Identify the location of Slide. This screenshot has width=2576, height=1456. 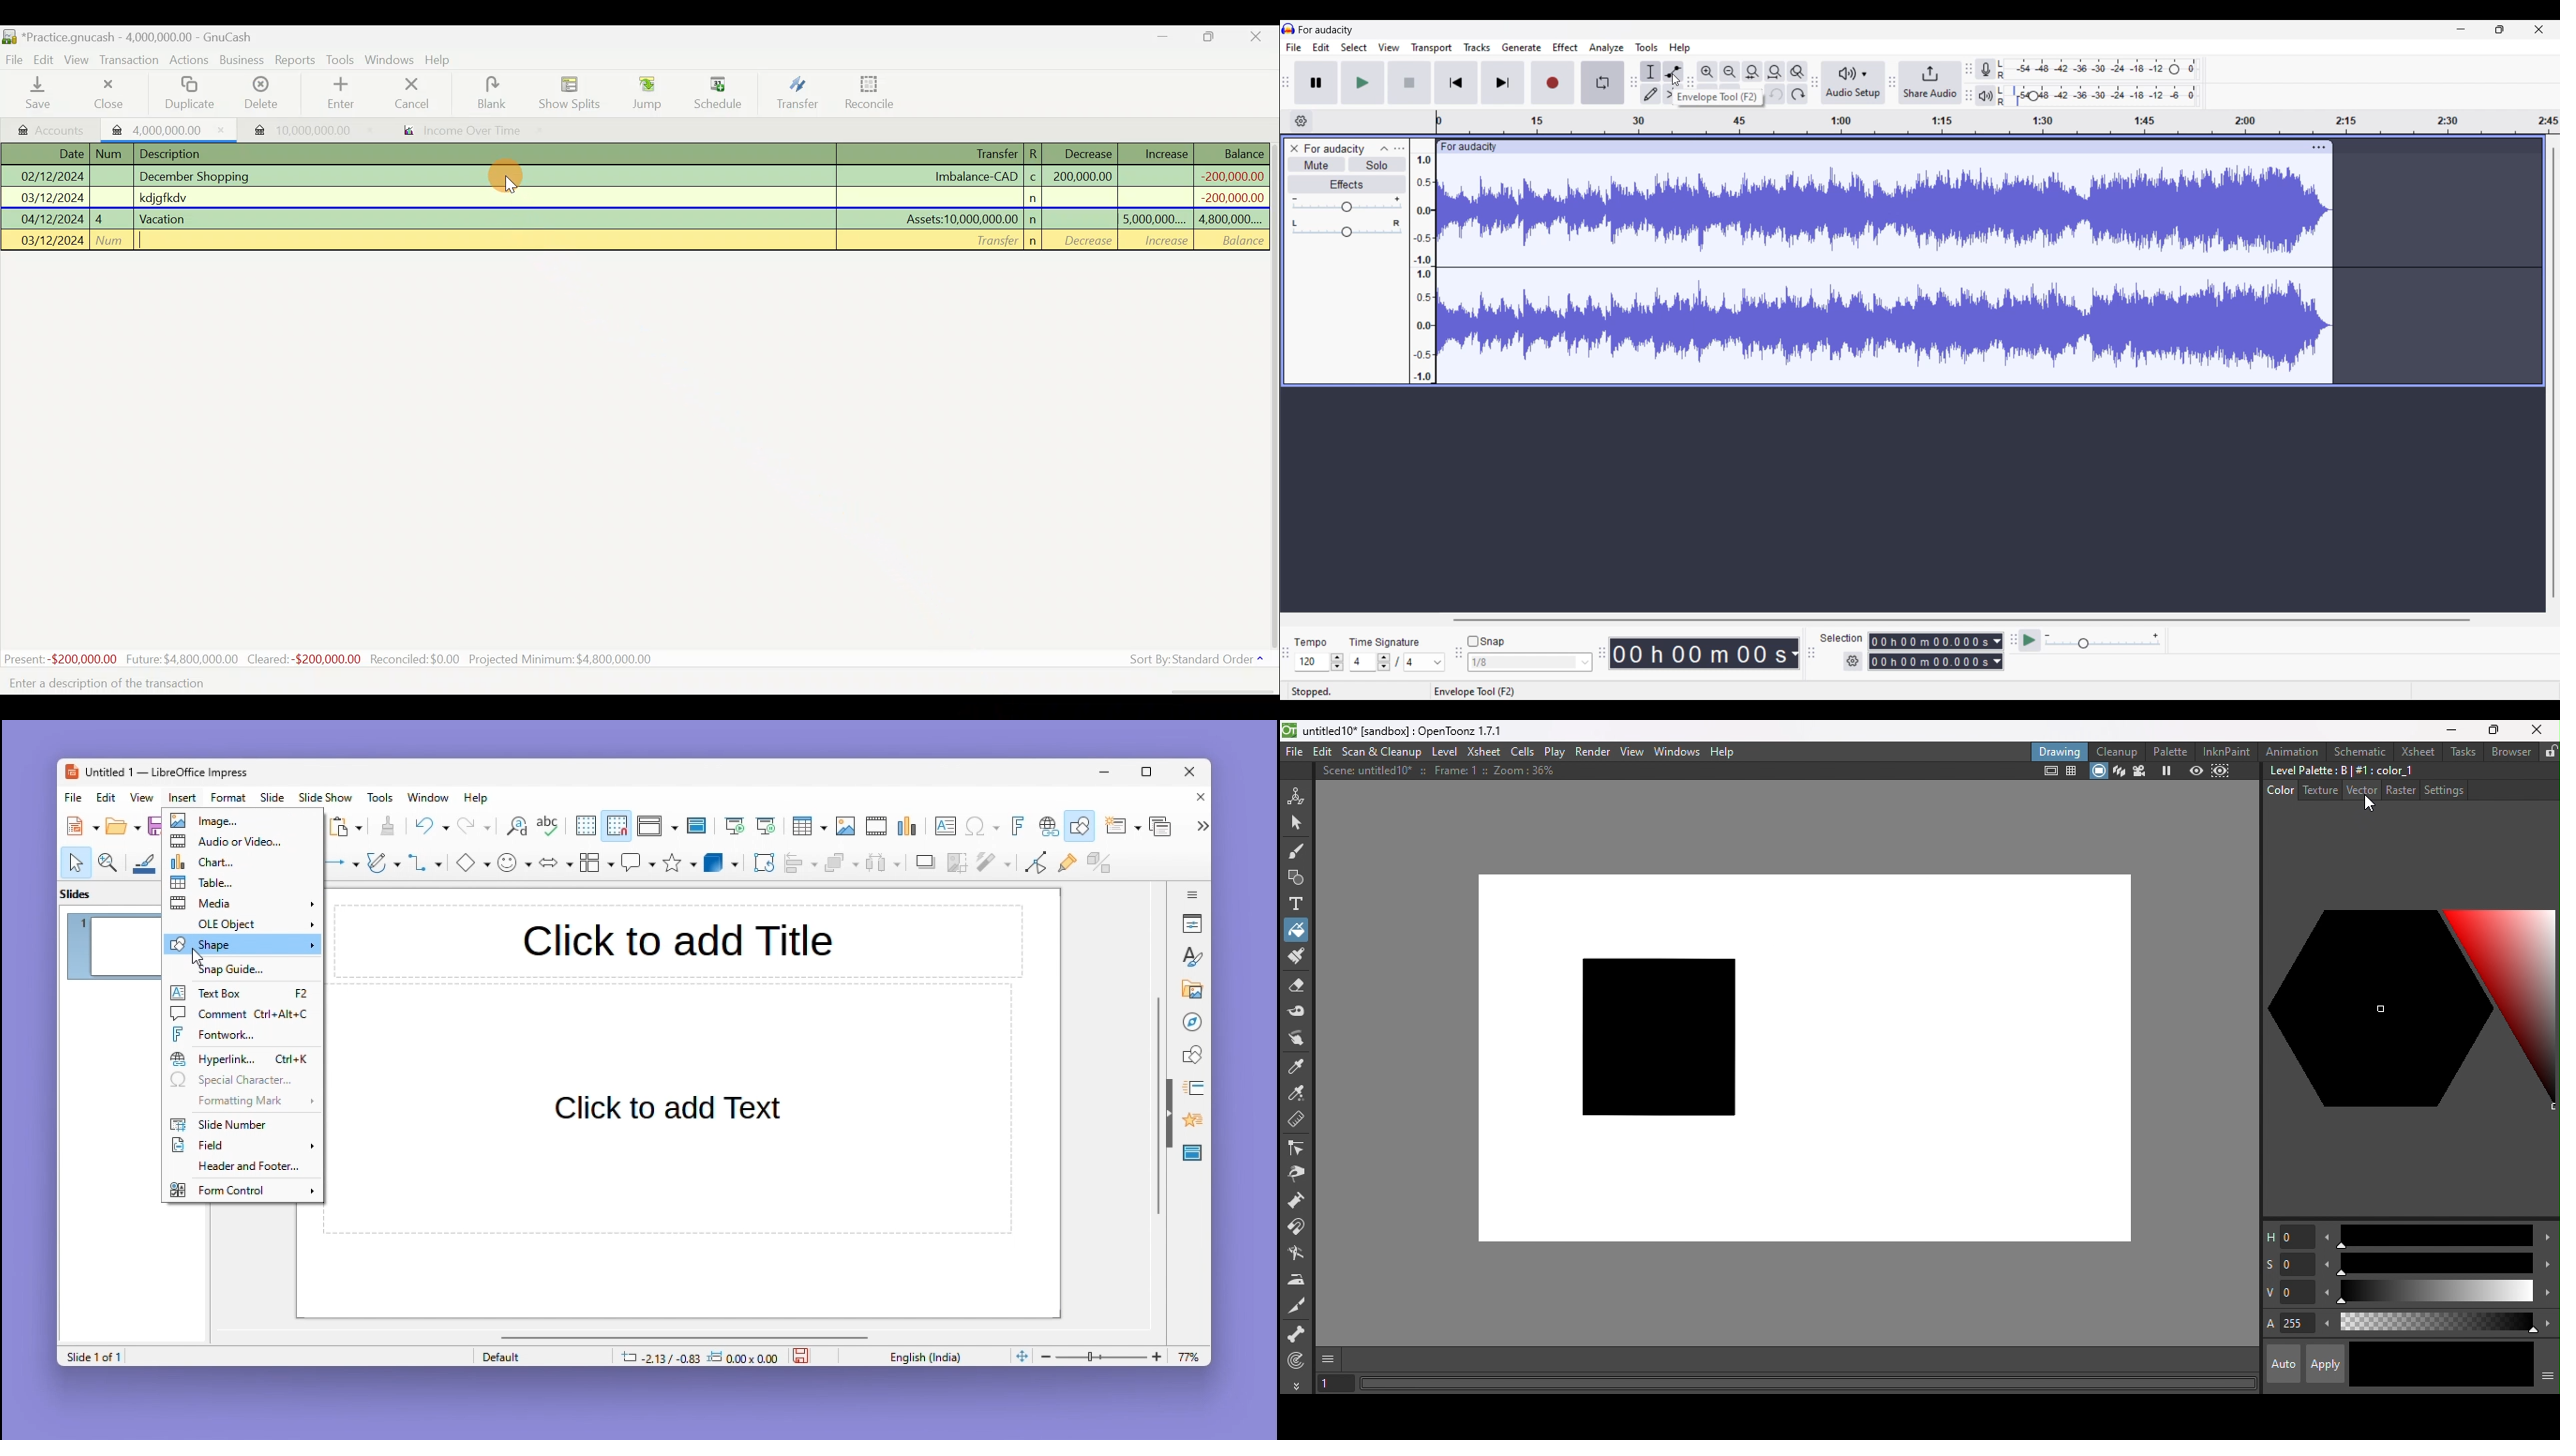
(273, 797).